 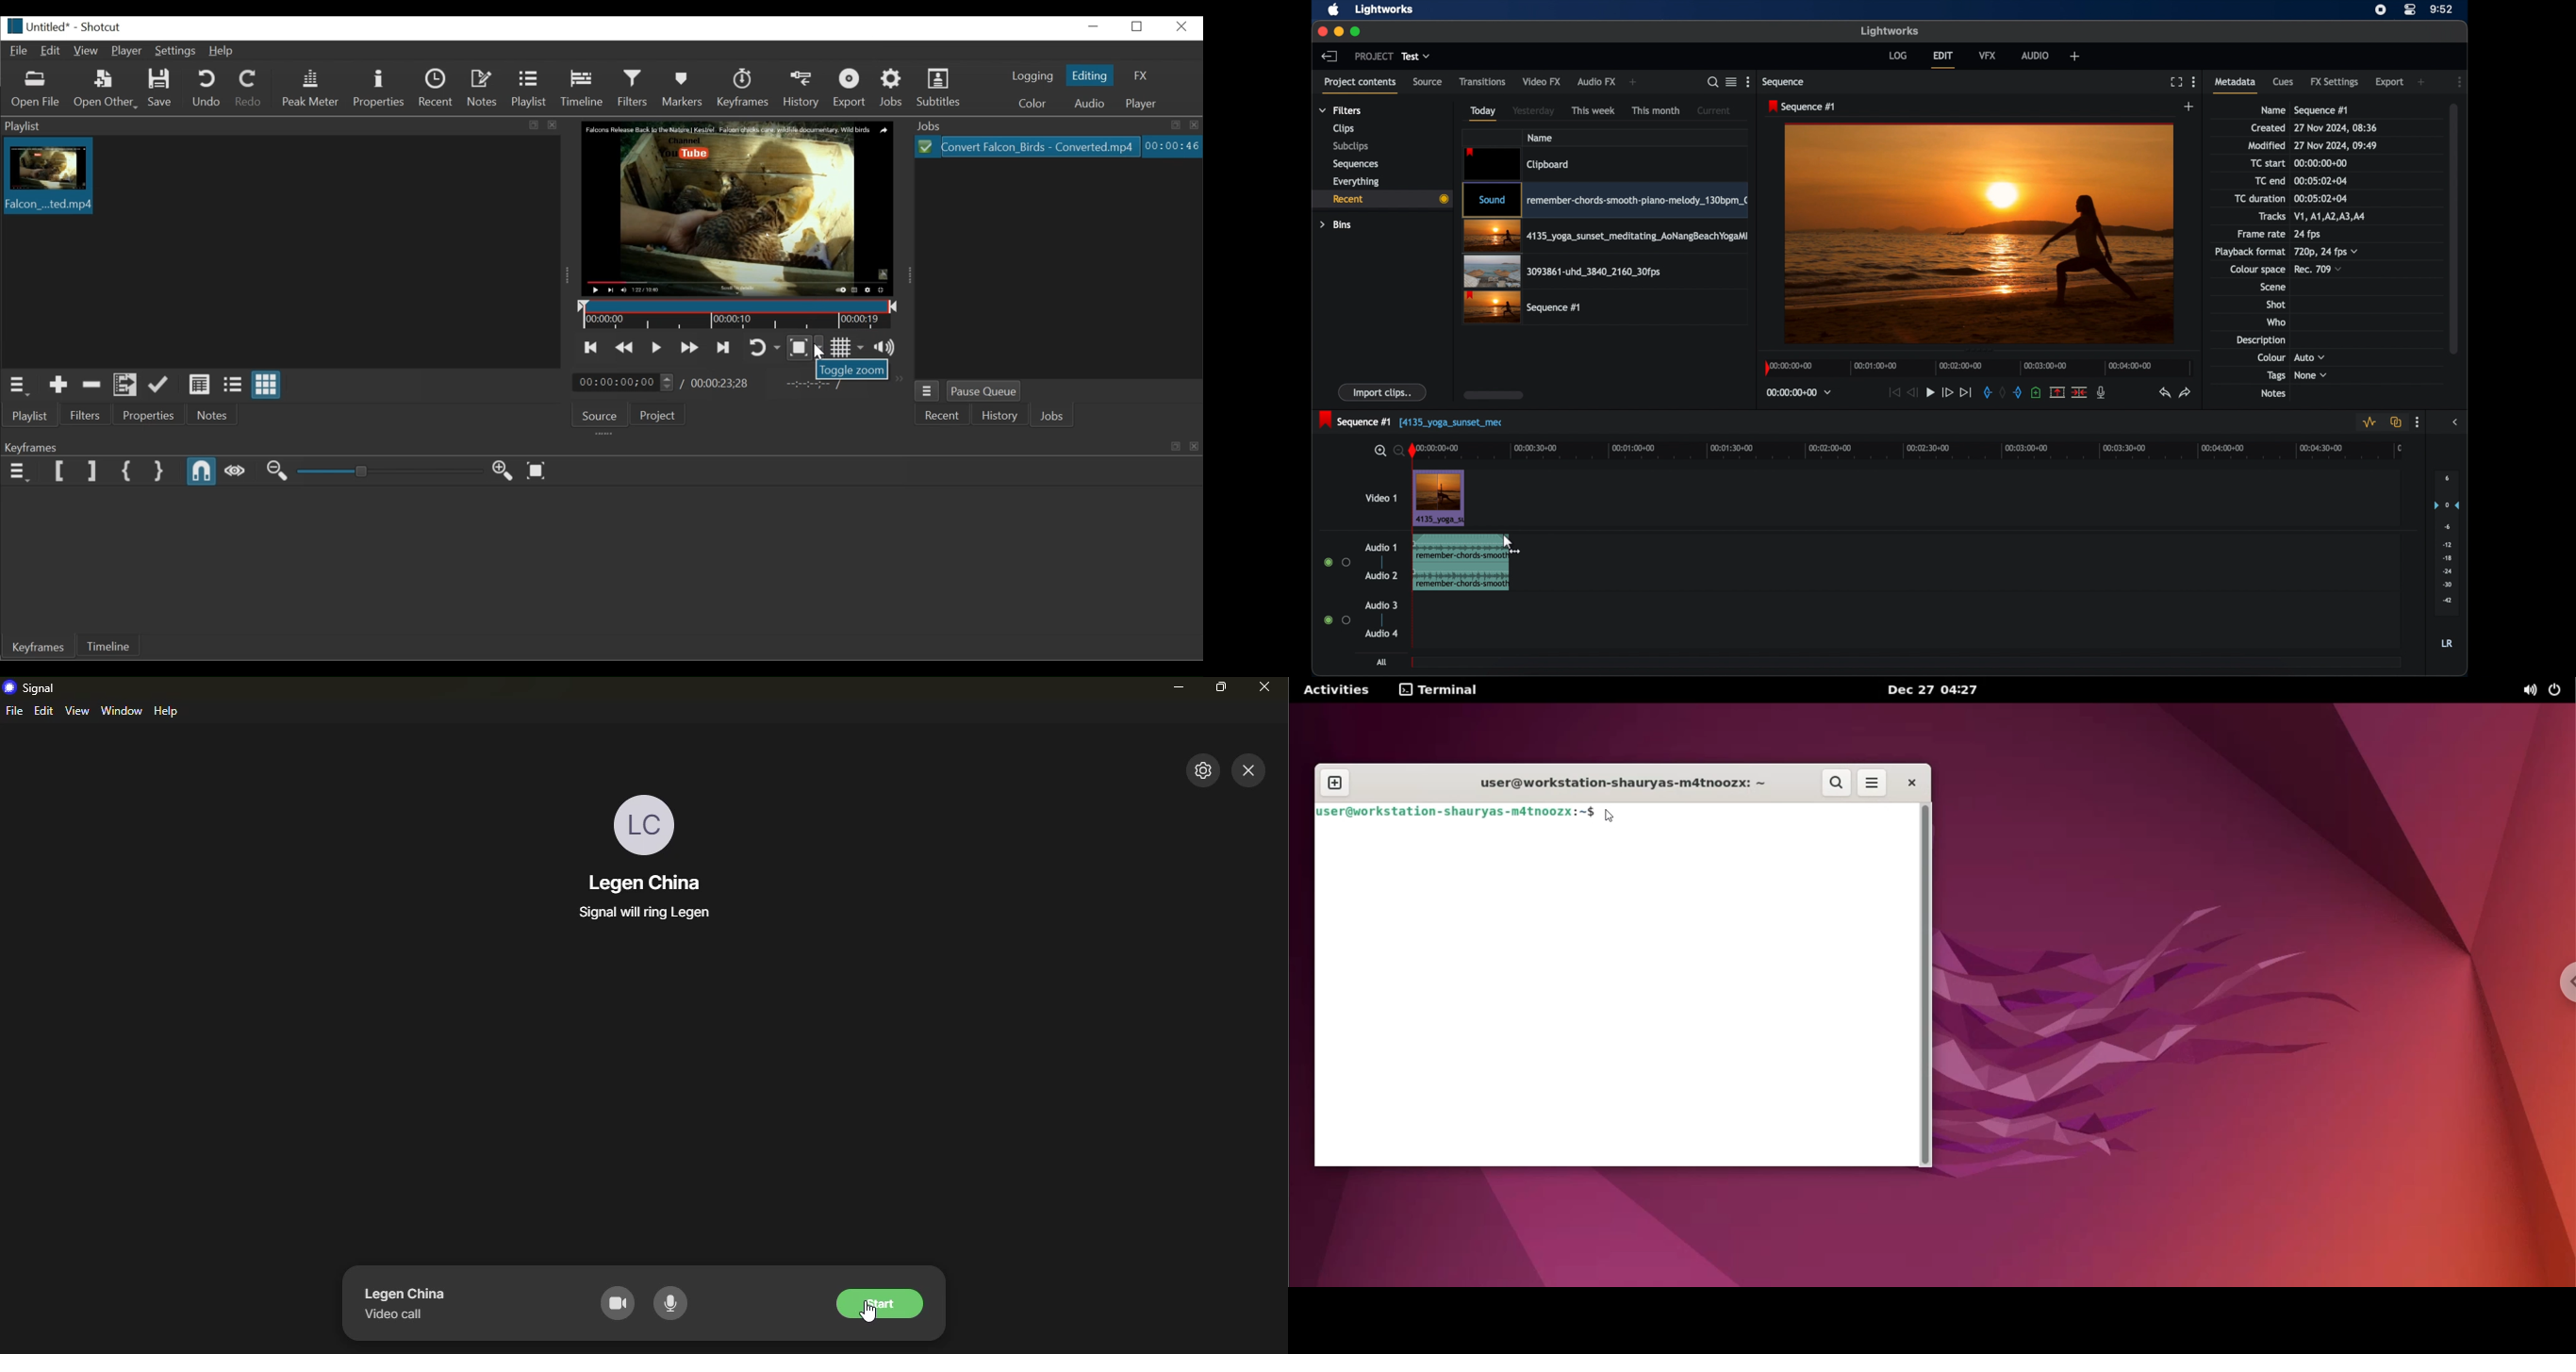 What do you see at coordinates (879, 1304) in the screenshot?
I see `start` at bounding box center [879, 1304].